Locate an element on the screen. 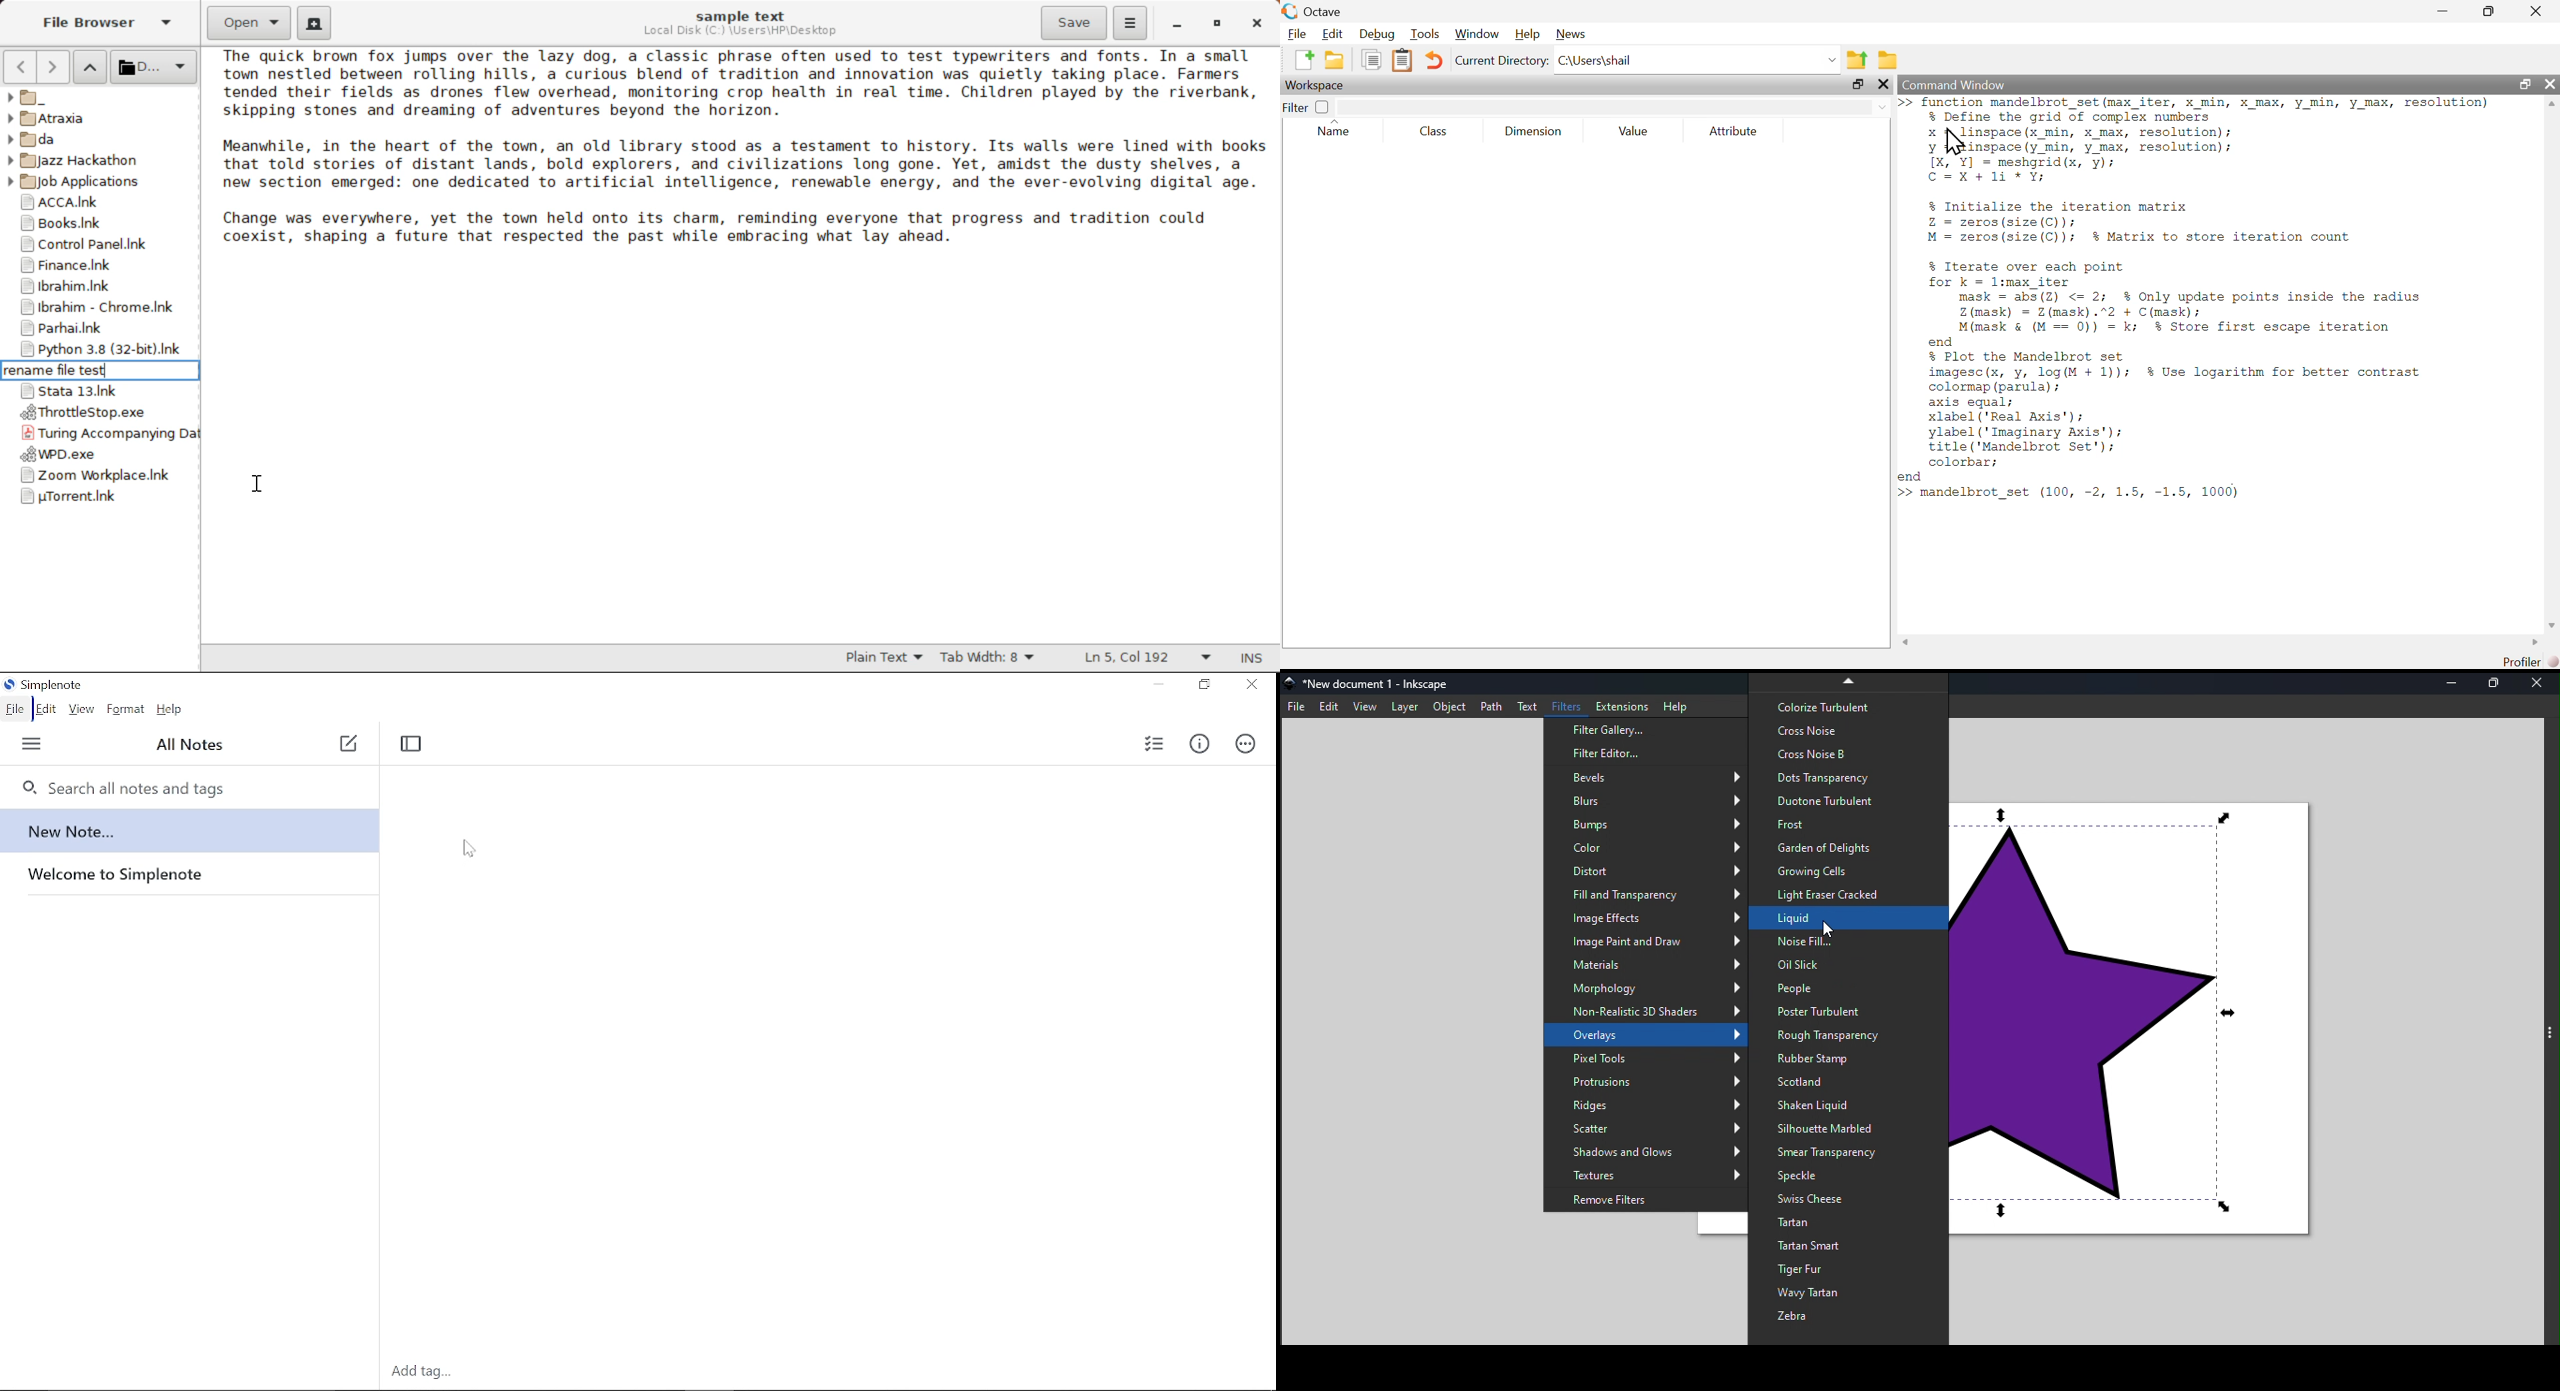 The image size is (2576, 1400). Cursor is located at coordinates (468, 847).